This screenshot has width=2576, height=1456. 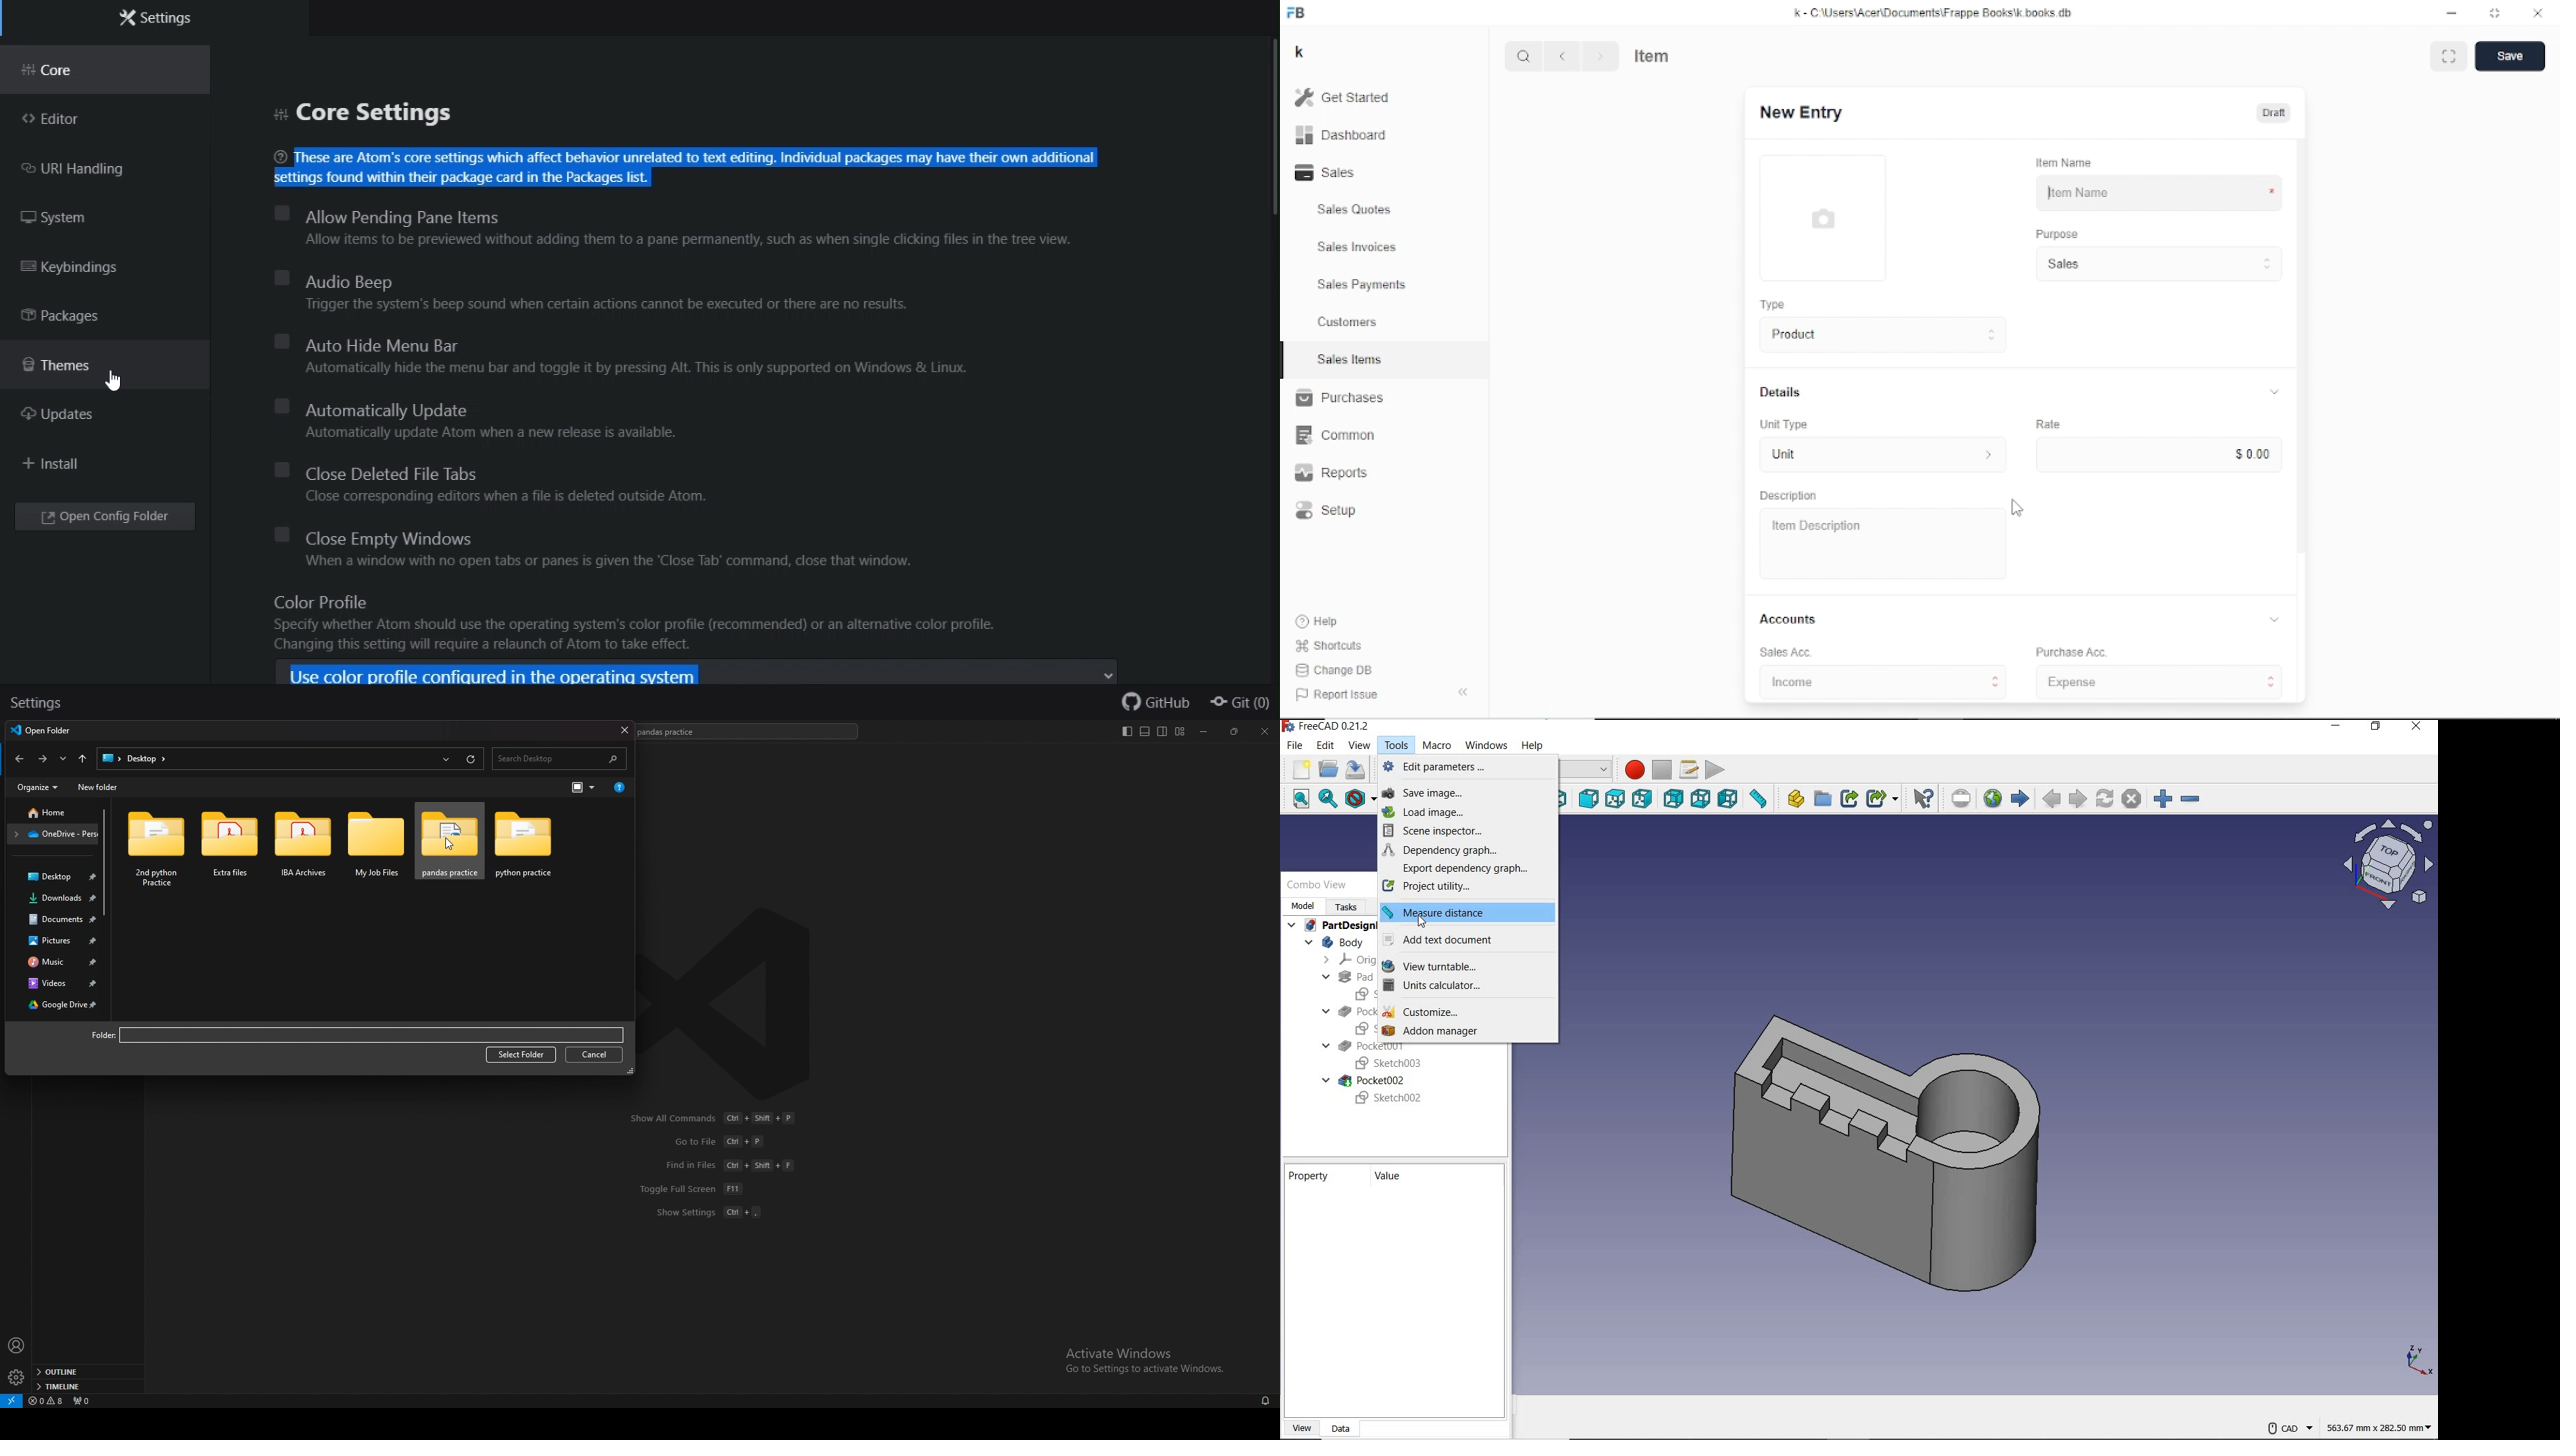 What do you see at coordinates (1772, 304) in the screenshot?
I see `Type` at bounding box center [1772, 304].